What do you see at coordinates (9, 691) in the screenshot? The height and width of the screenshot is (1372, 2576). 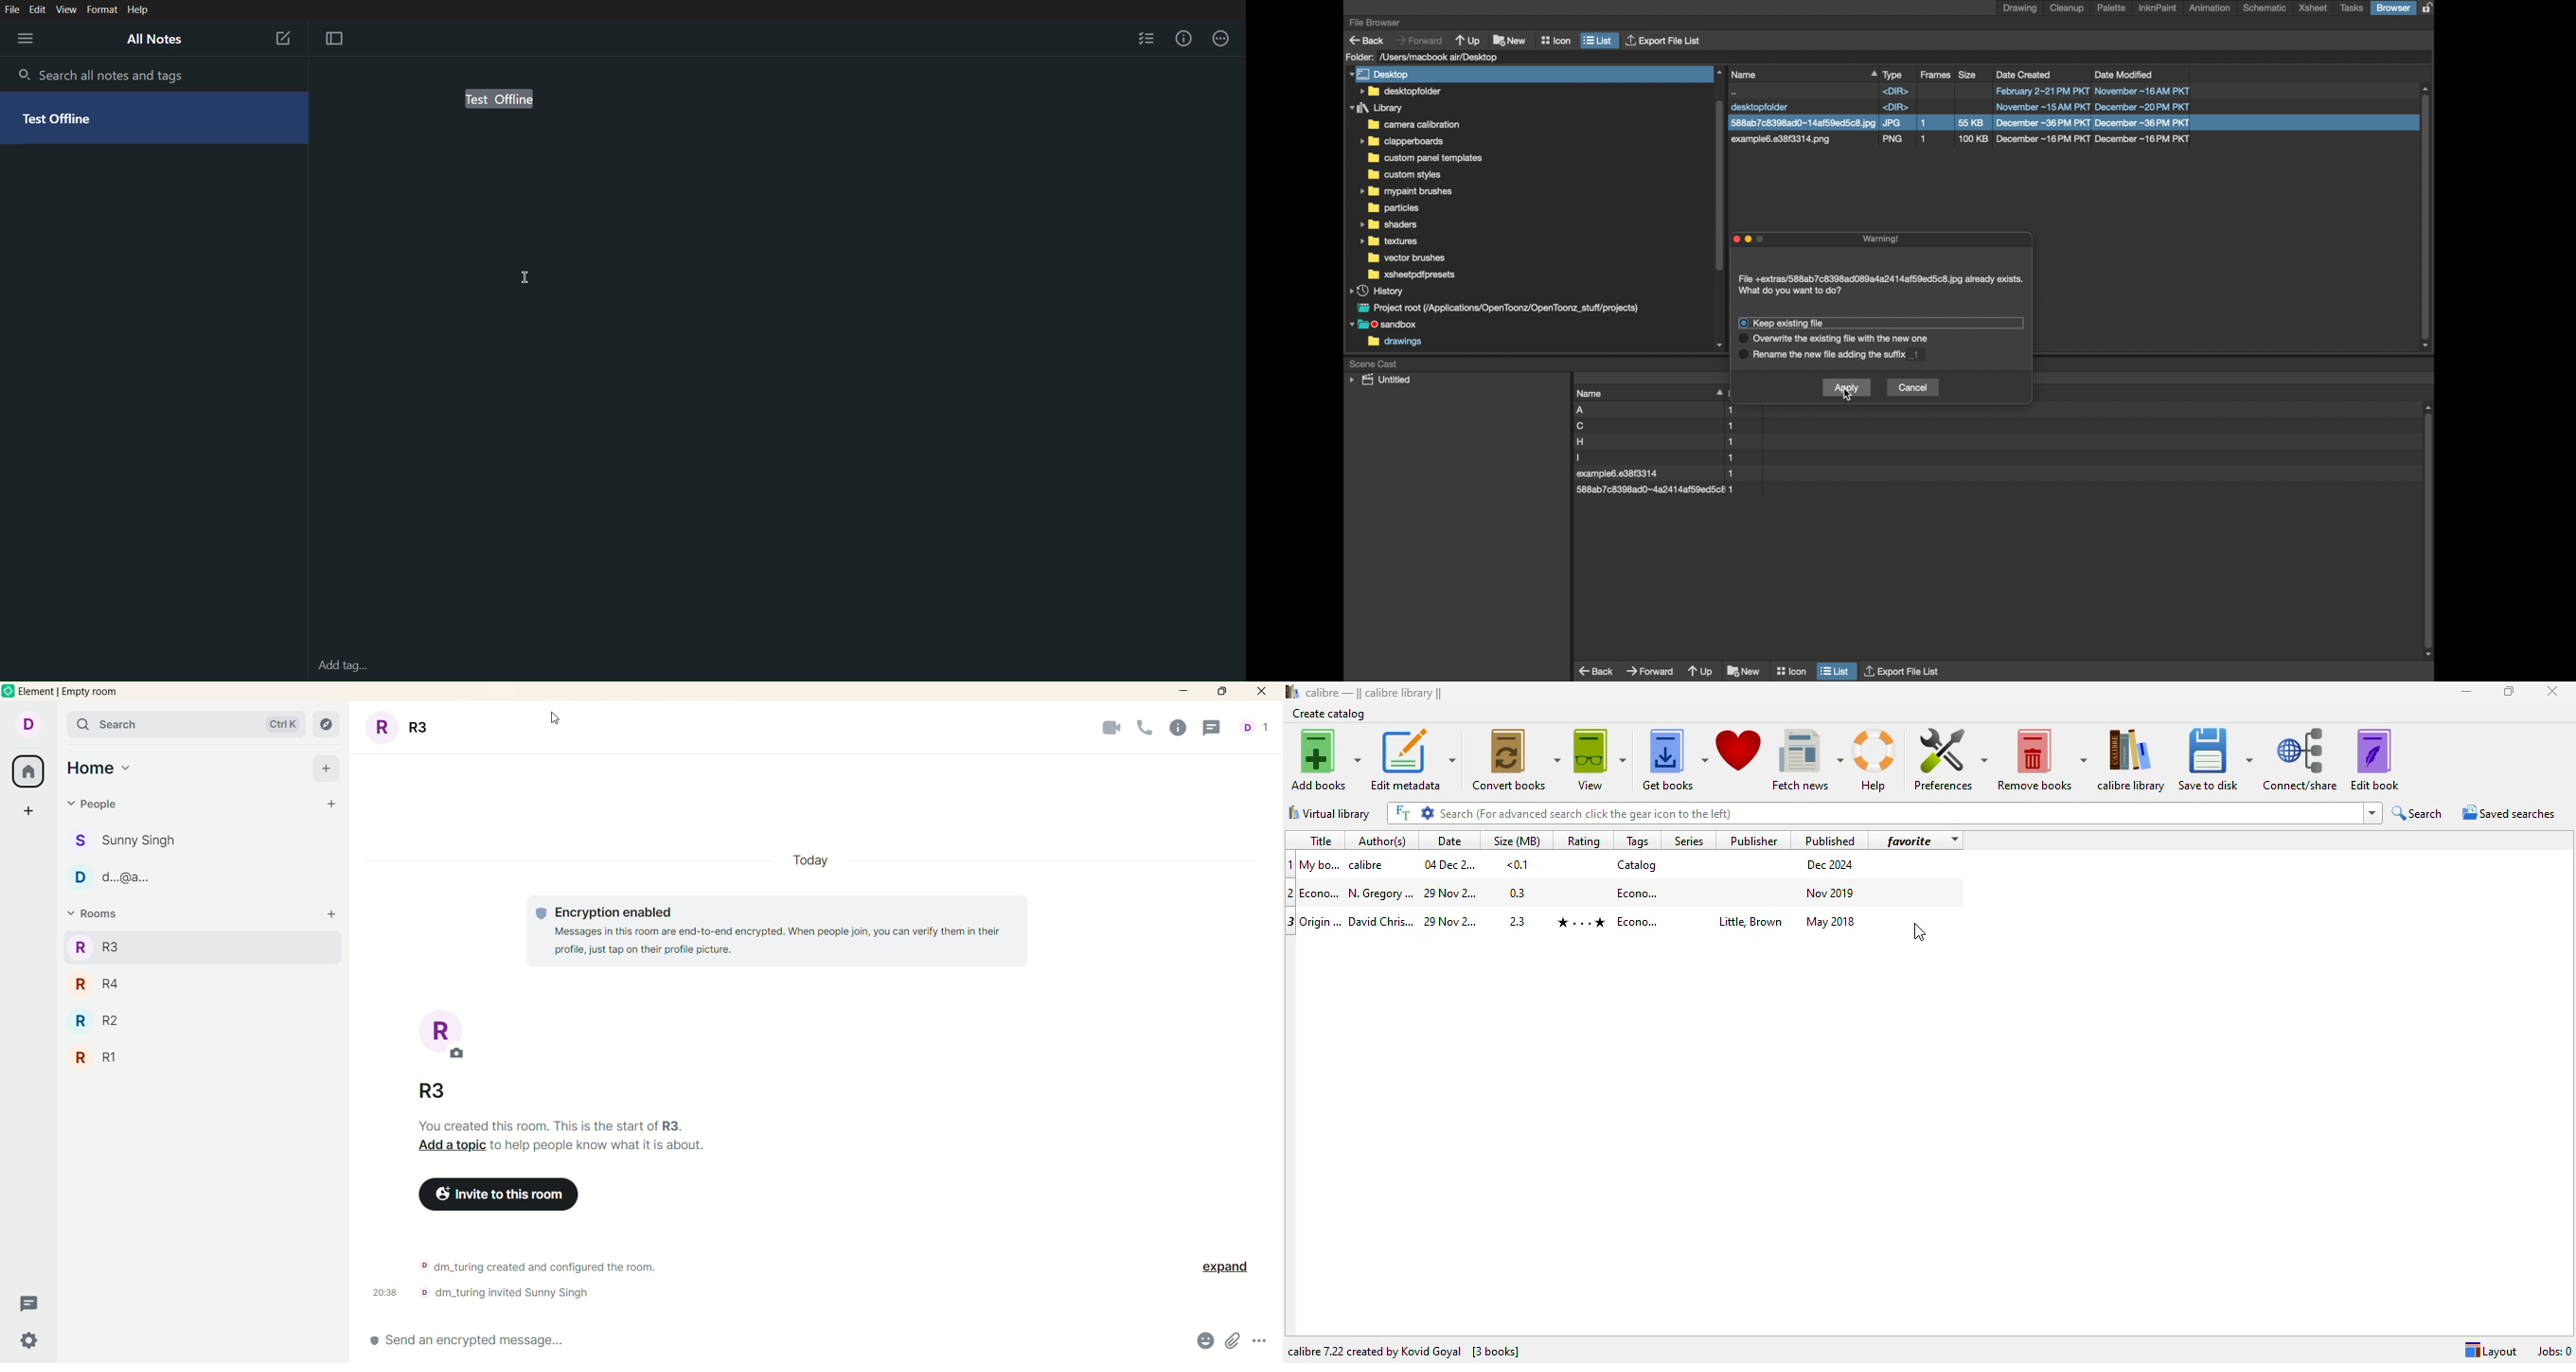 I see `logo` at bounding box center [9, 691].